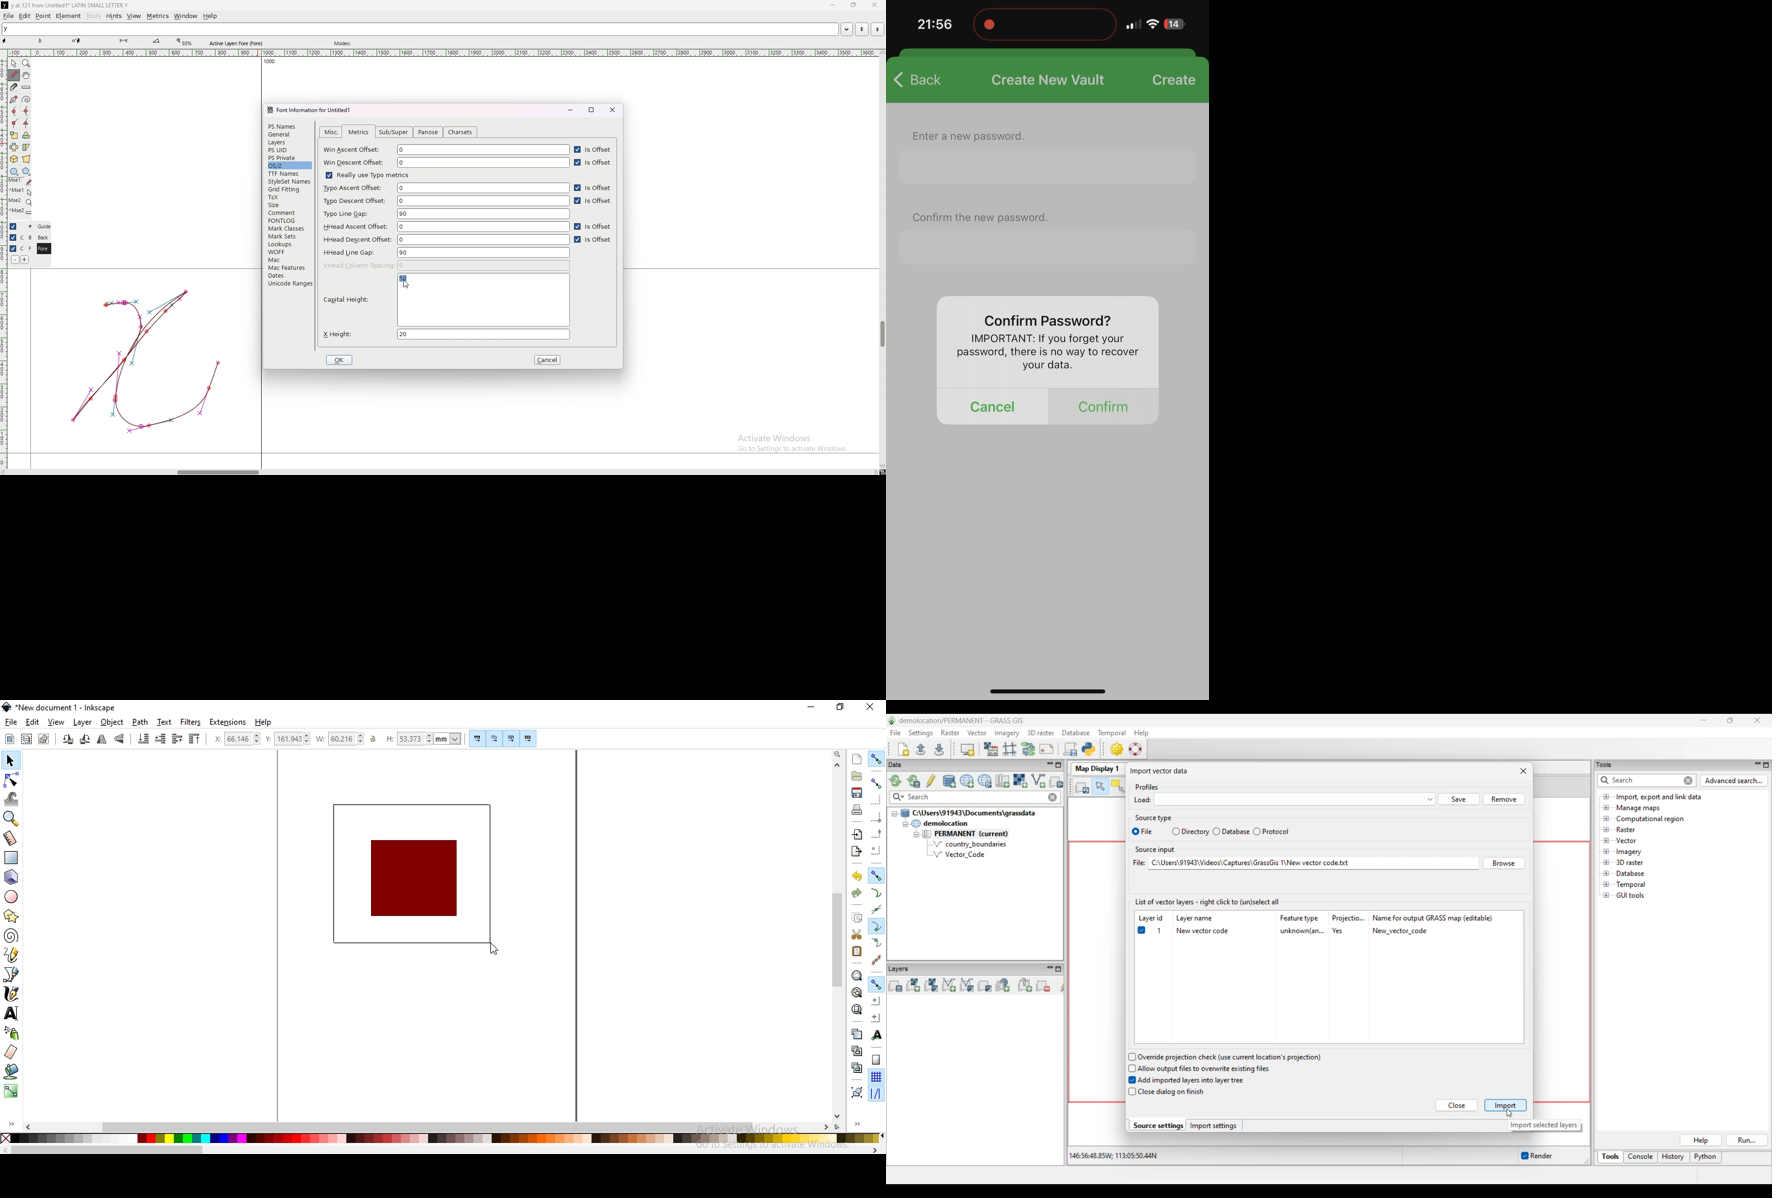 The image size is (1792, 1204). What do you see at coordinates (876, 1077) in the screenshot?
I see `snap to grids` at bounding box center [876, 1077].